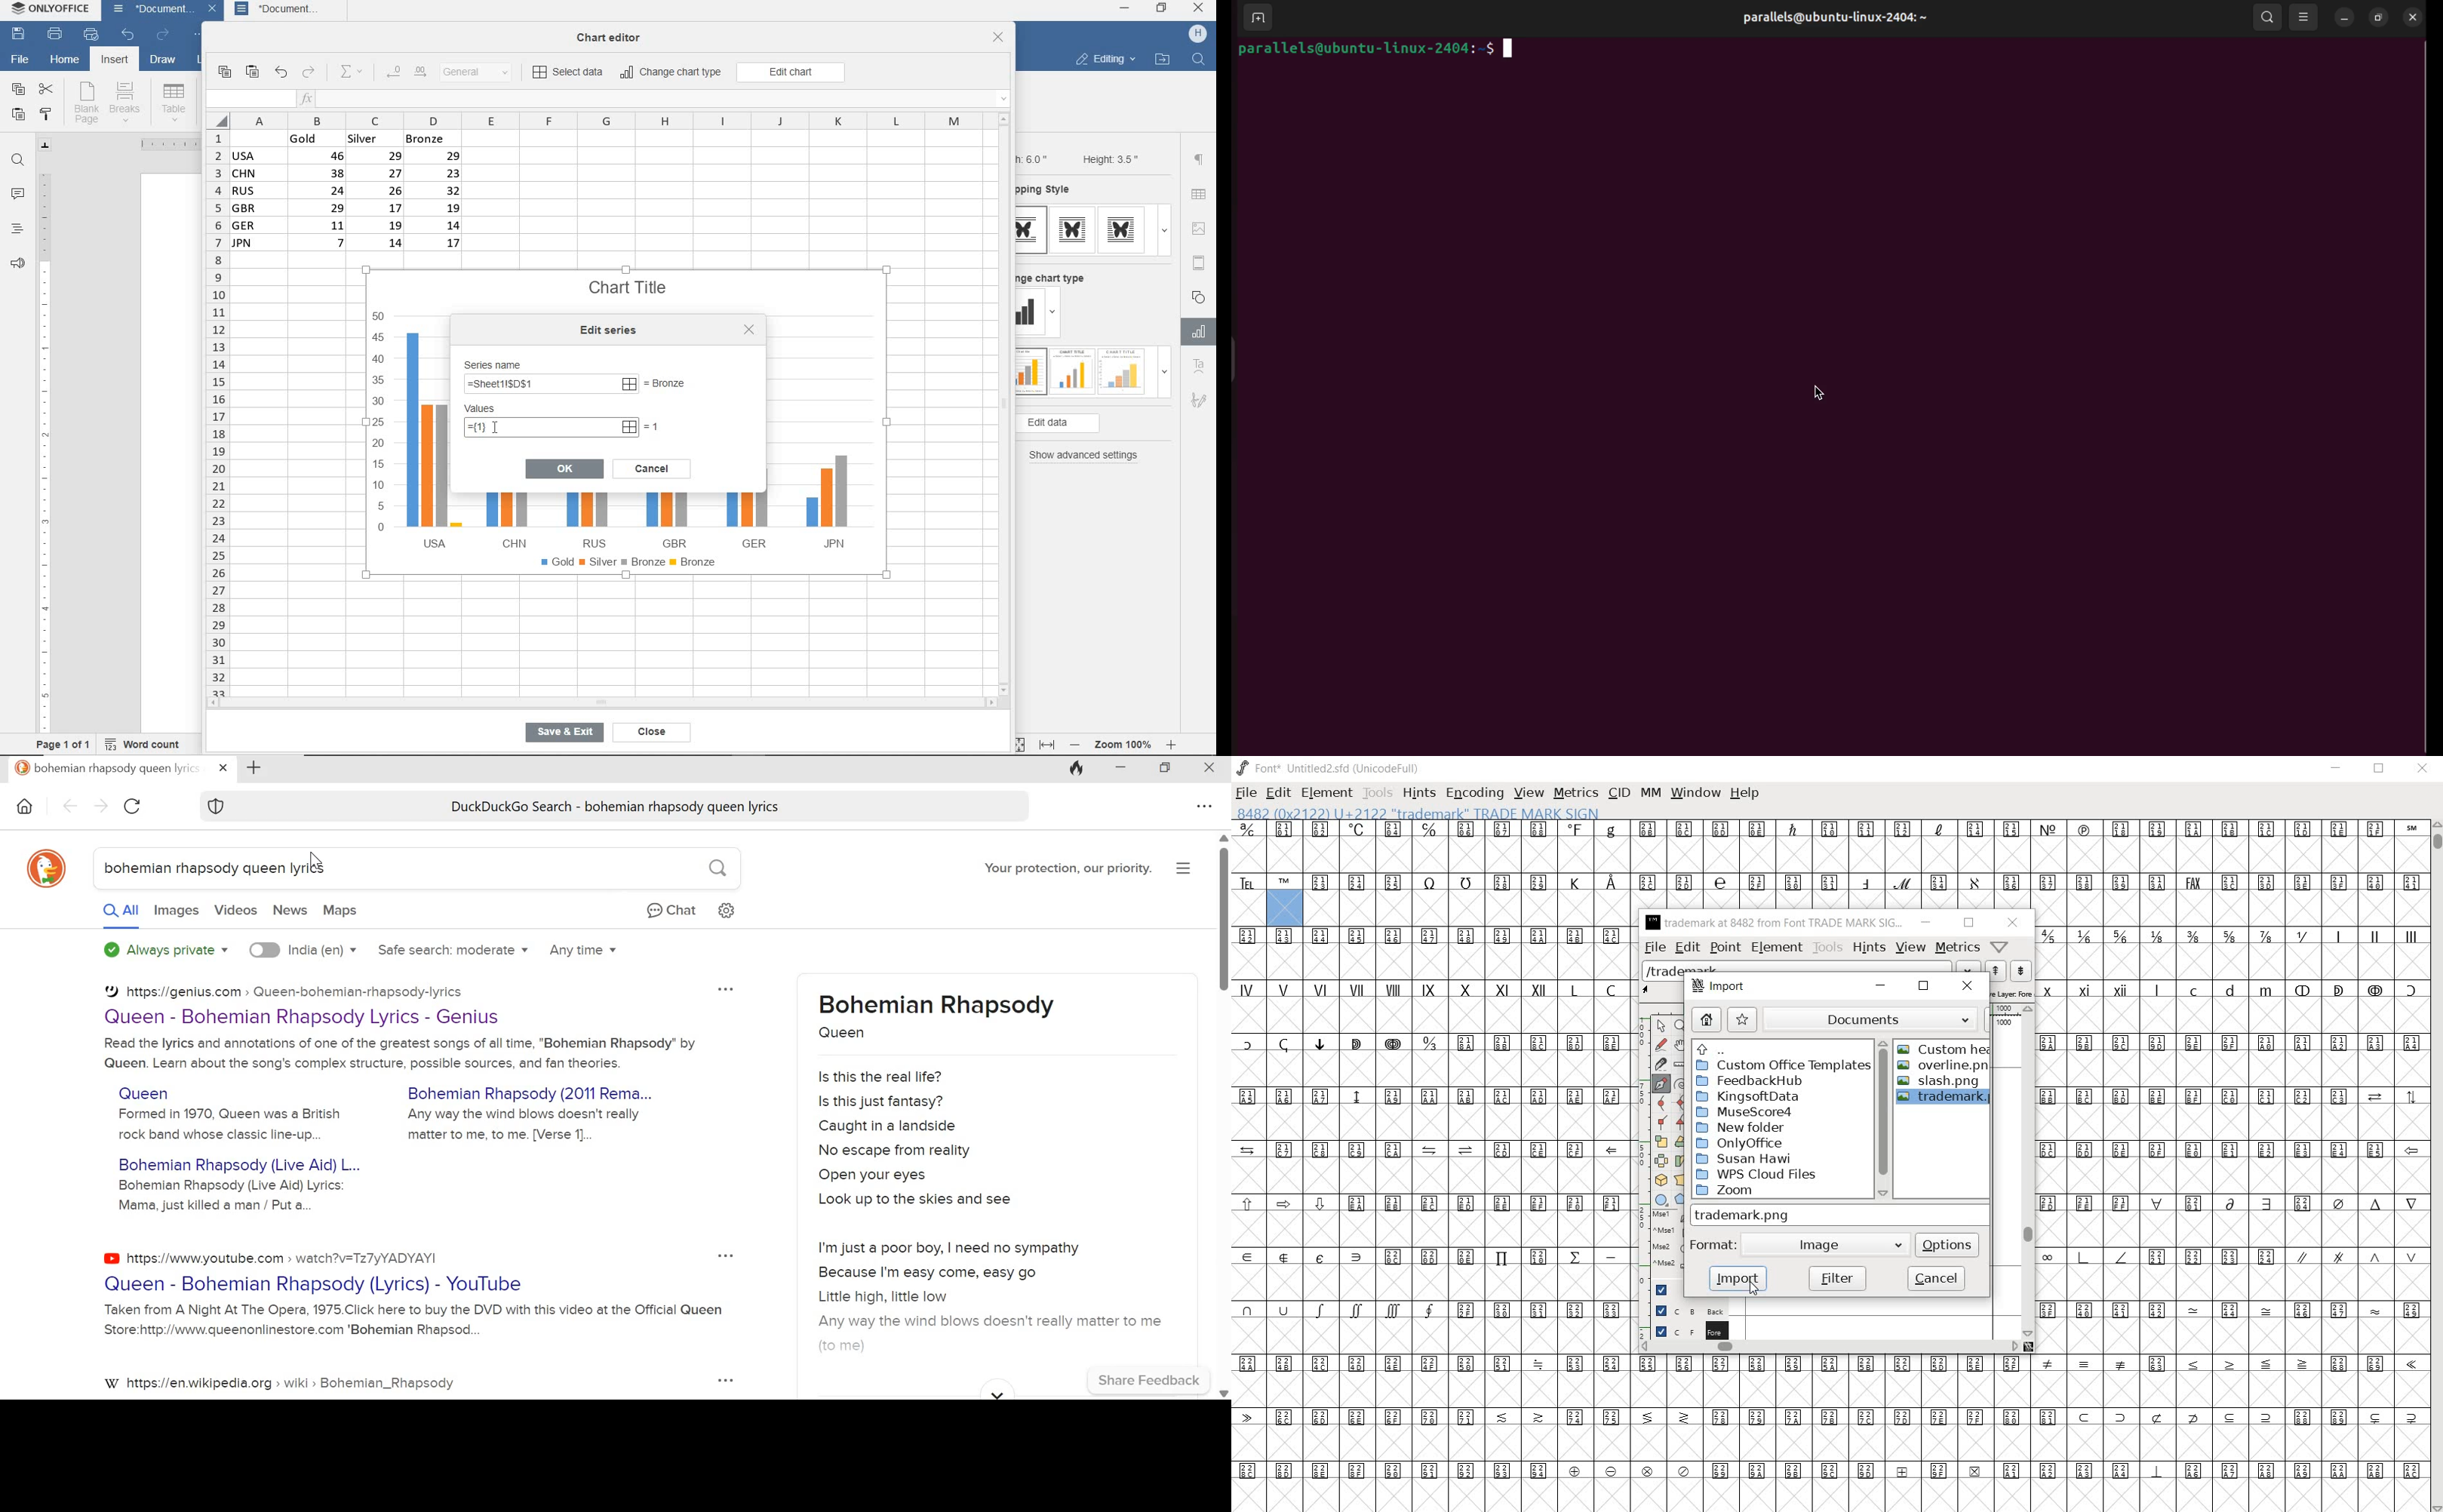 The image size is (2464, 1512). What do you see at coordinates (19, 35) in the screenshot?
I see `save` at bounding box center [19, 35].